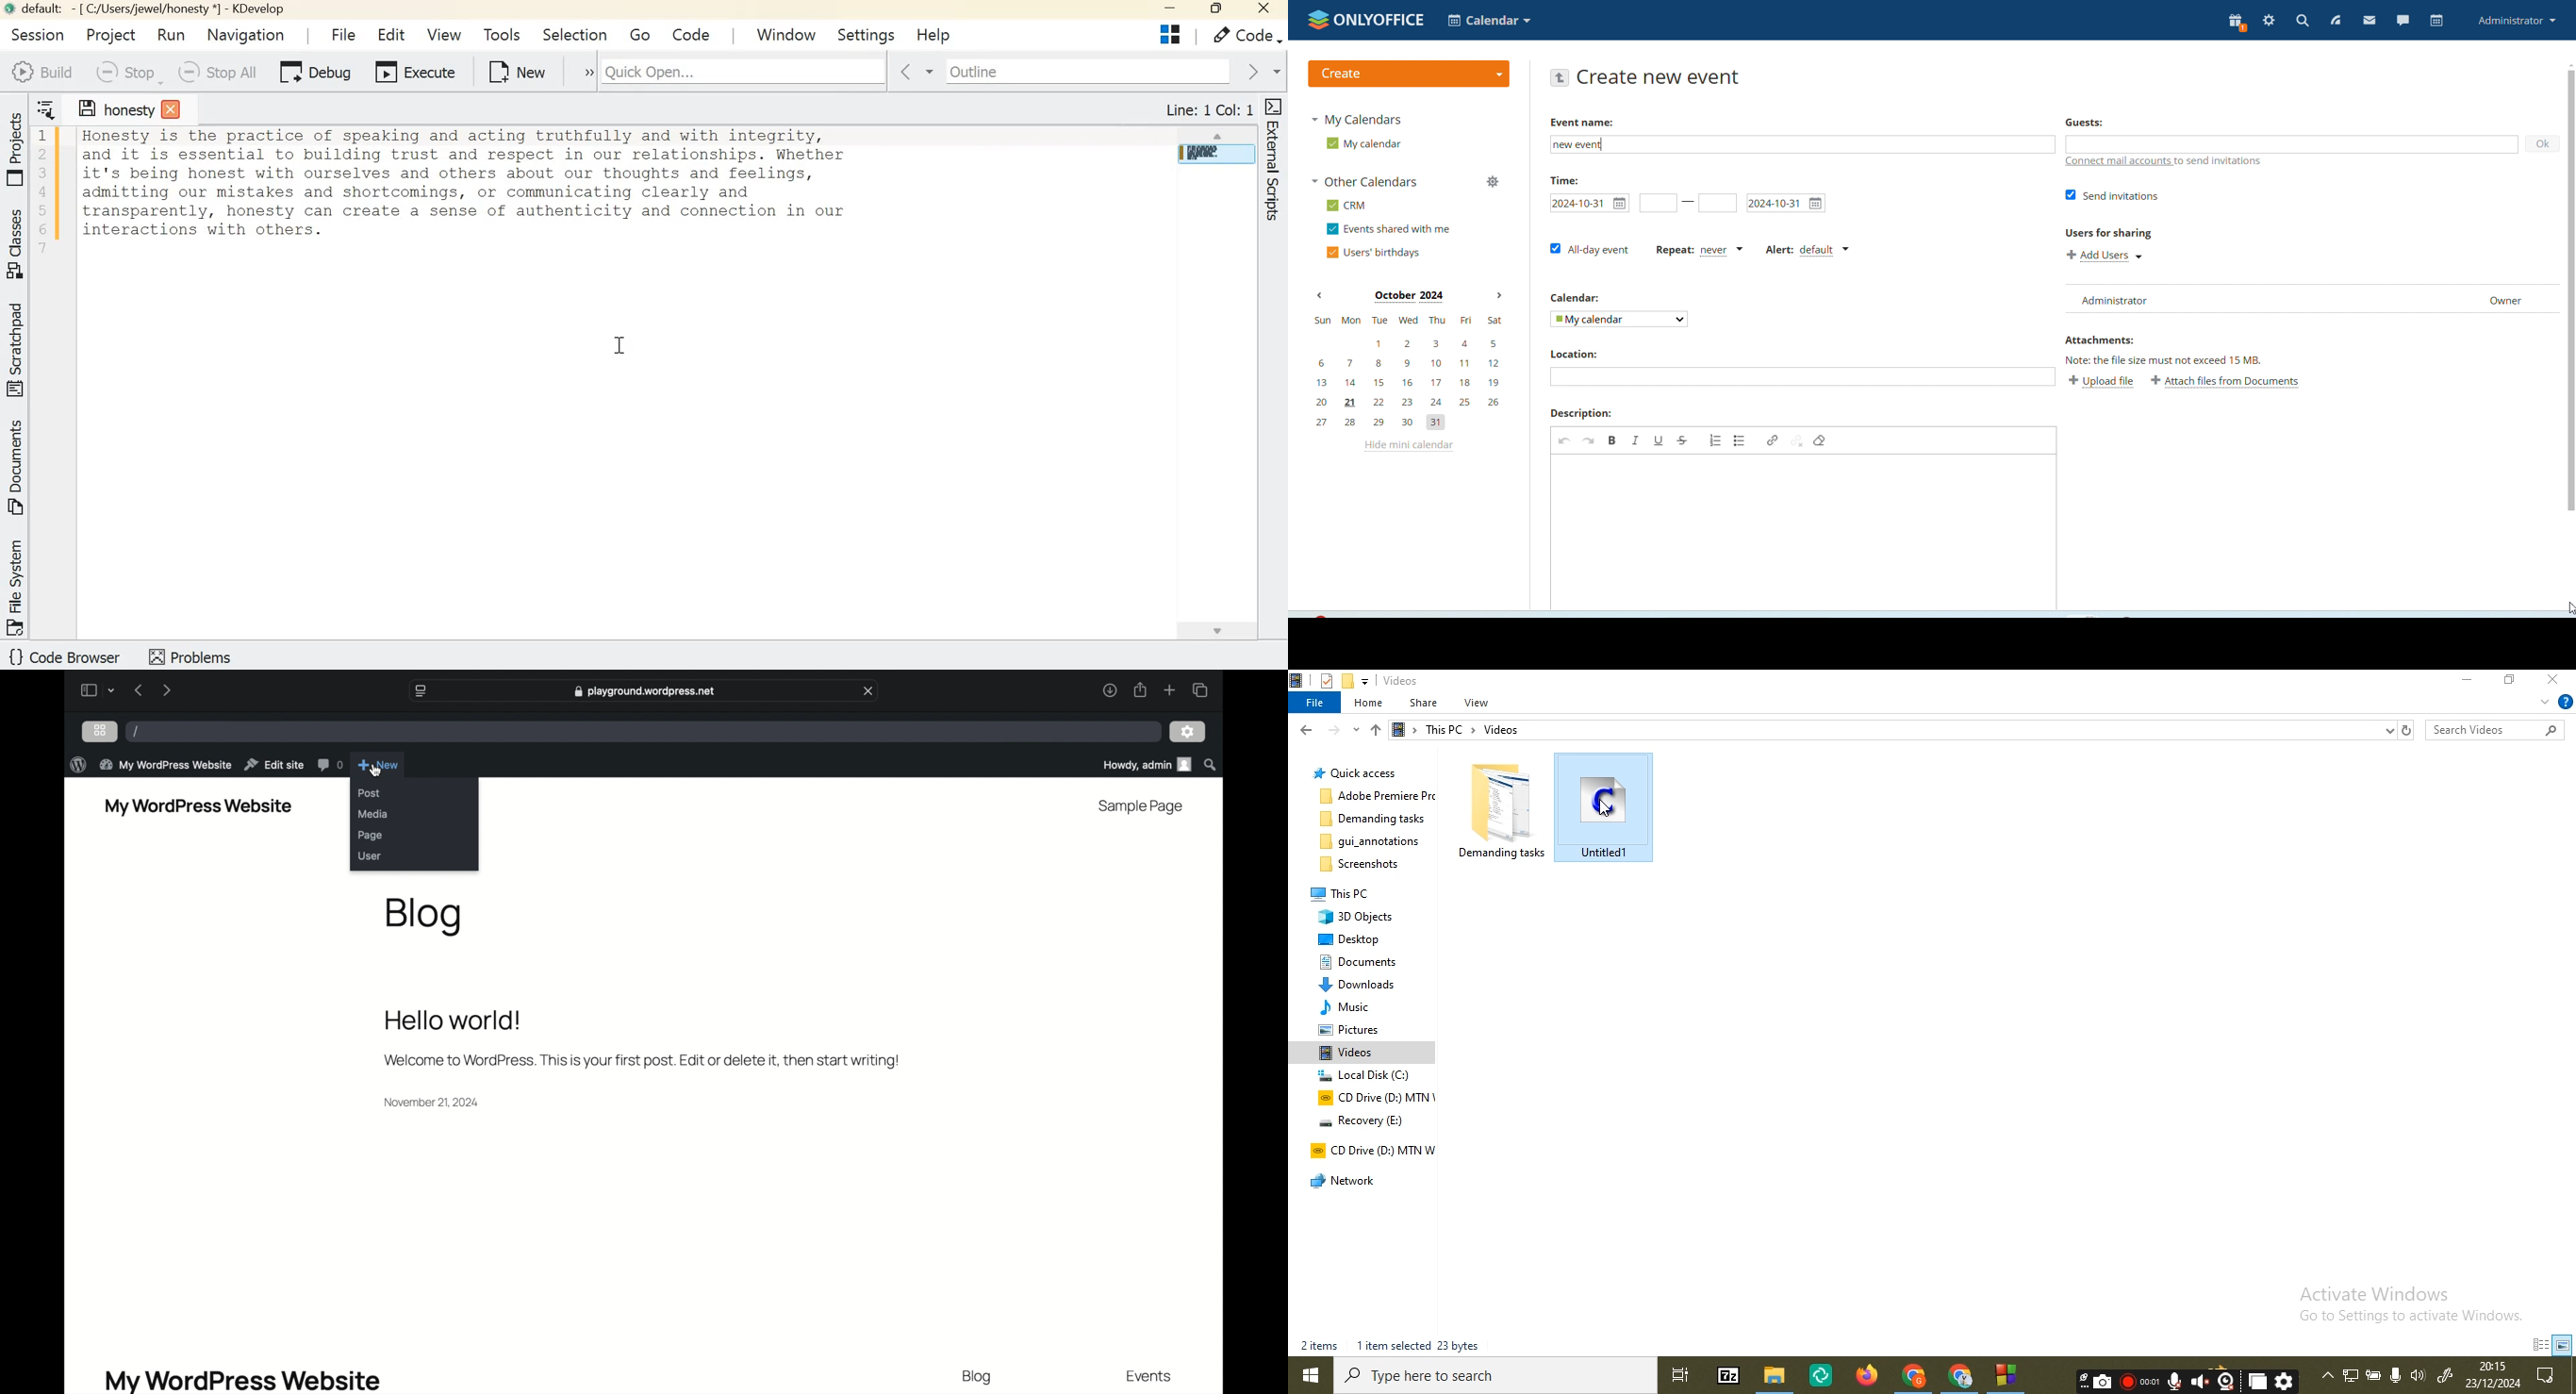 Image resolution: width=2576 pixels, height=1400 pixels. I want to click on order, so click(2543, 1345).